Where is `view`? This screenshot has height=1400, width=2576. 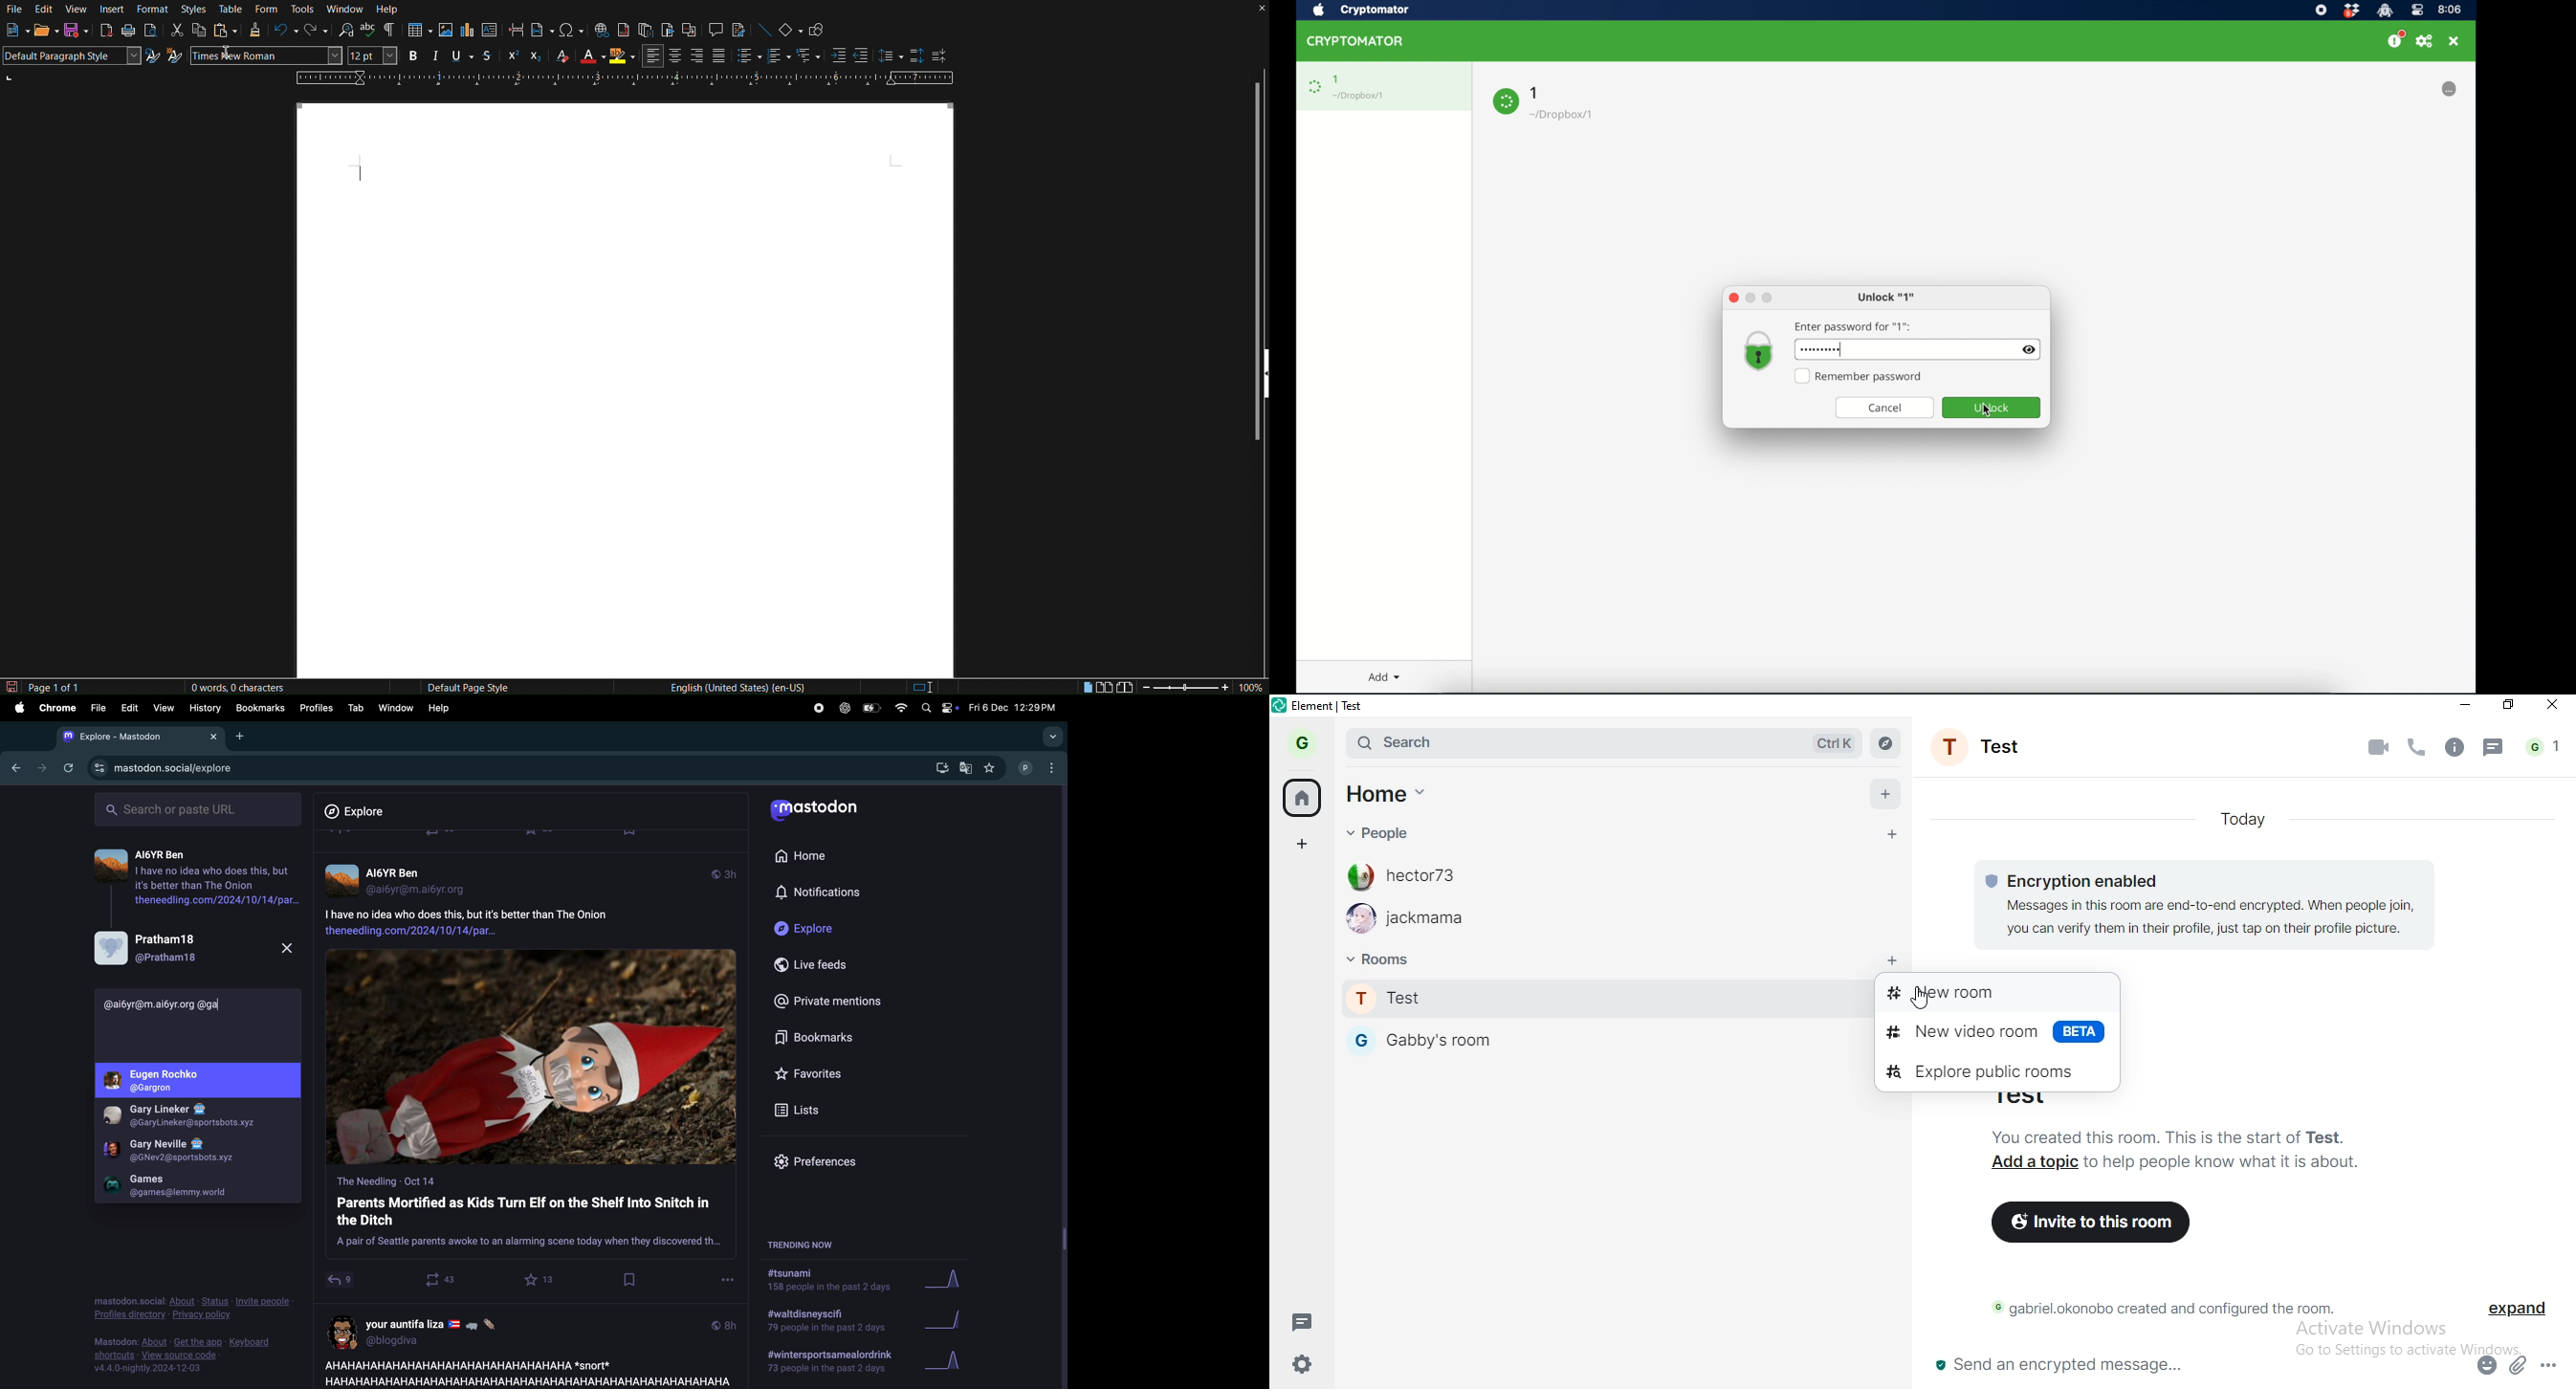
view is located at coordinates (161, 708).